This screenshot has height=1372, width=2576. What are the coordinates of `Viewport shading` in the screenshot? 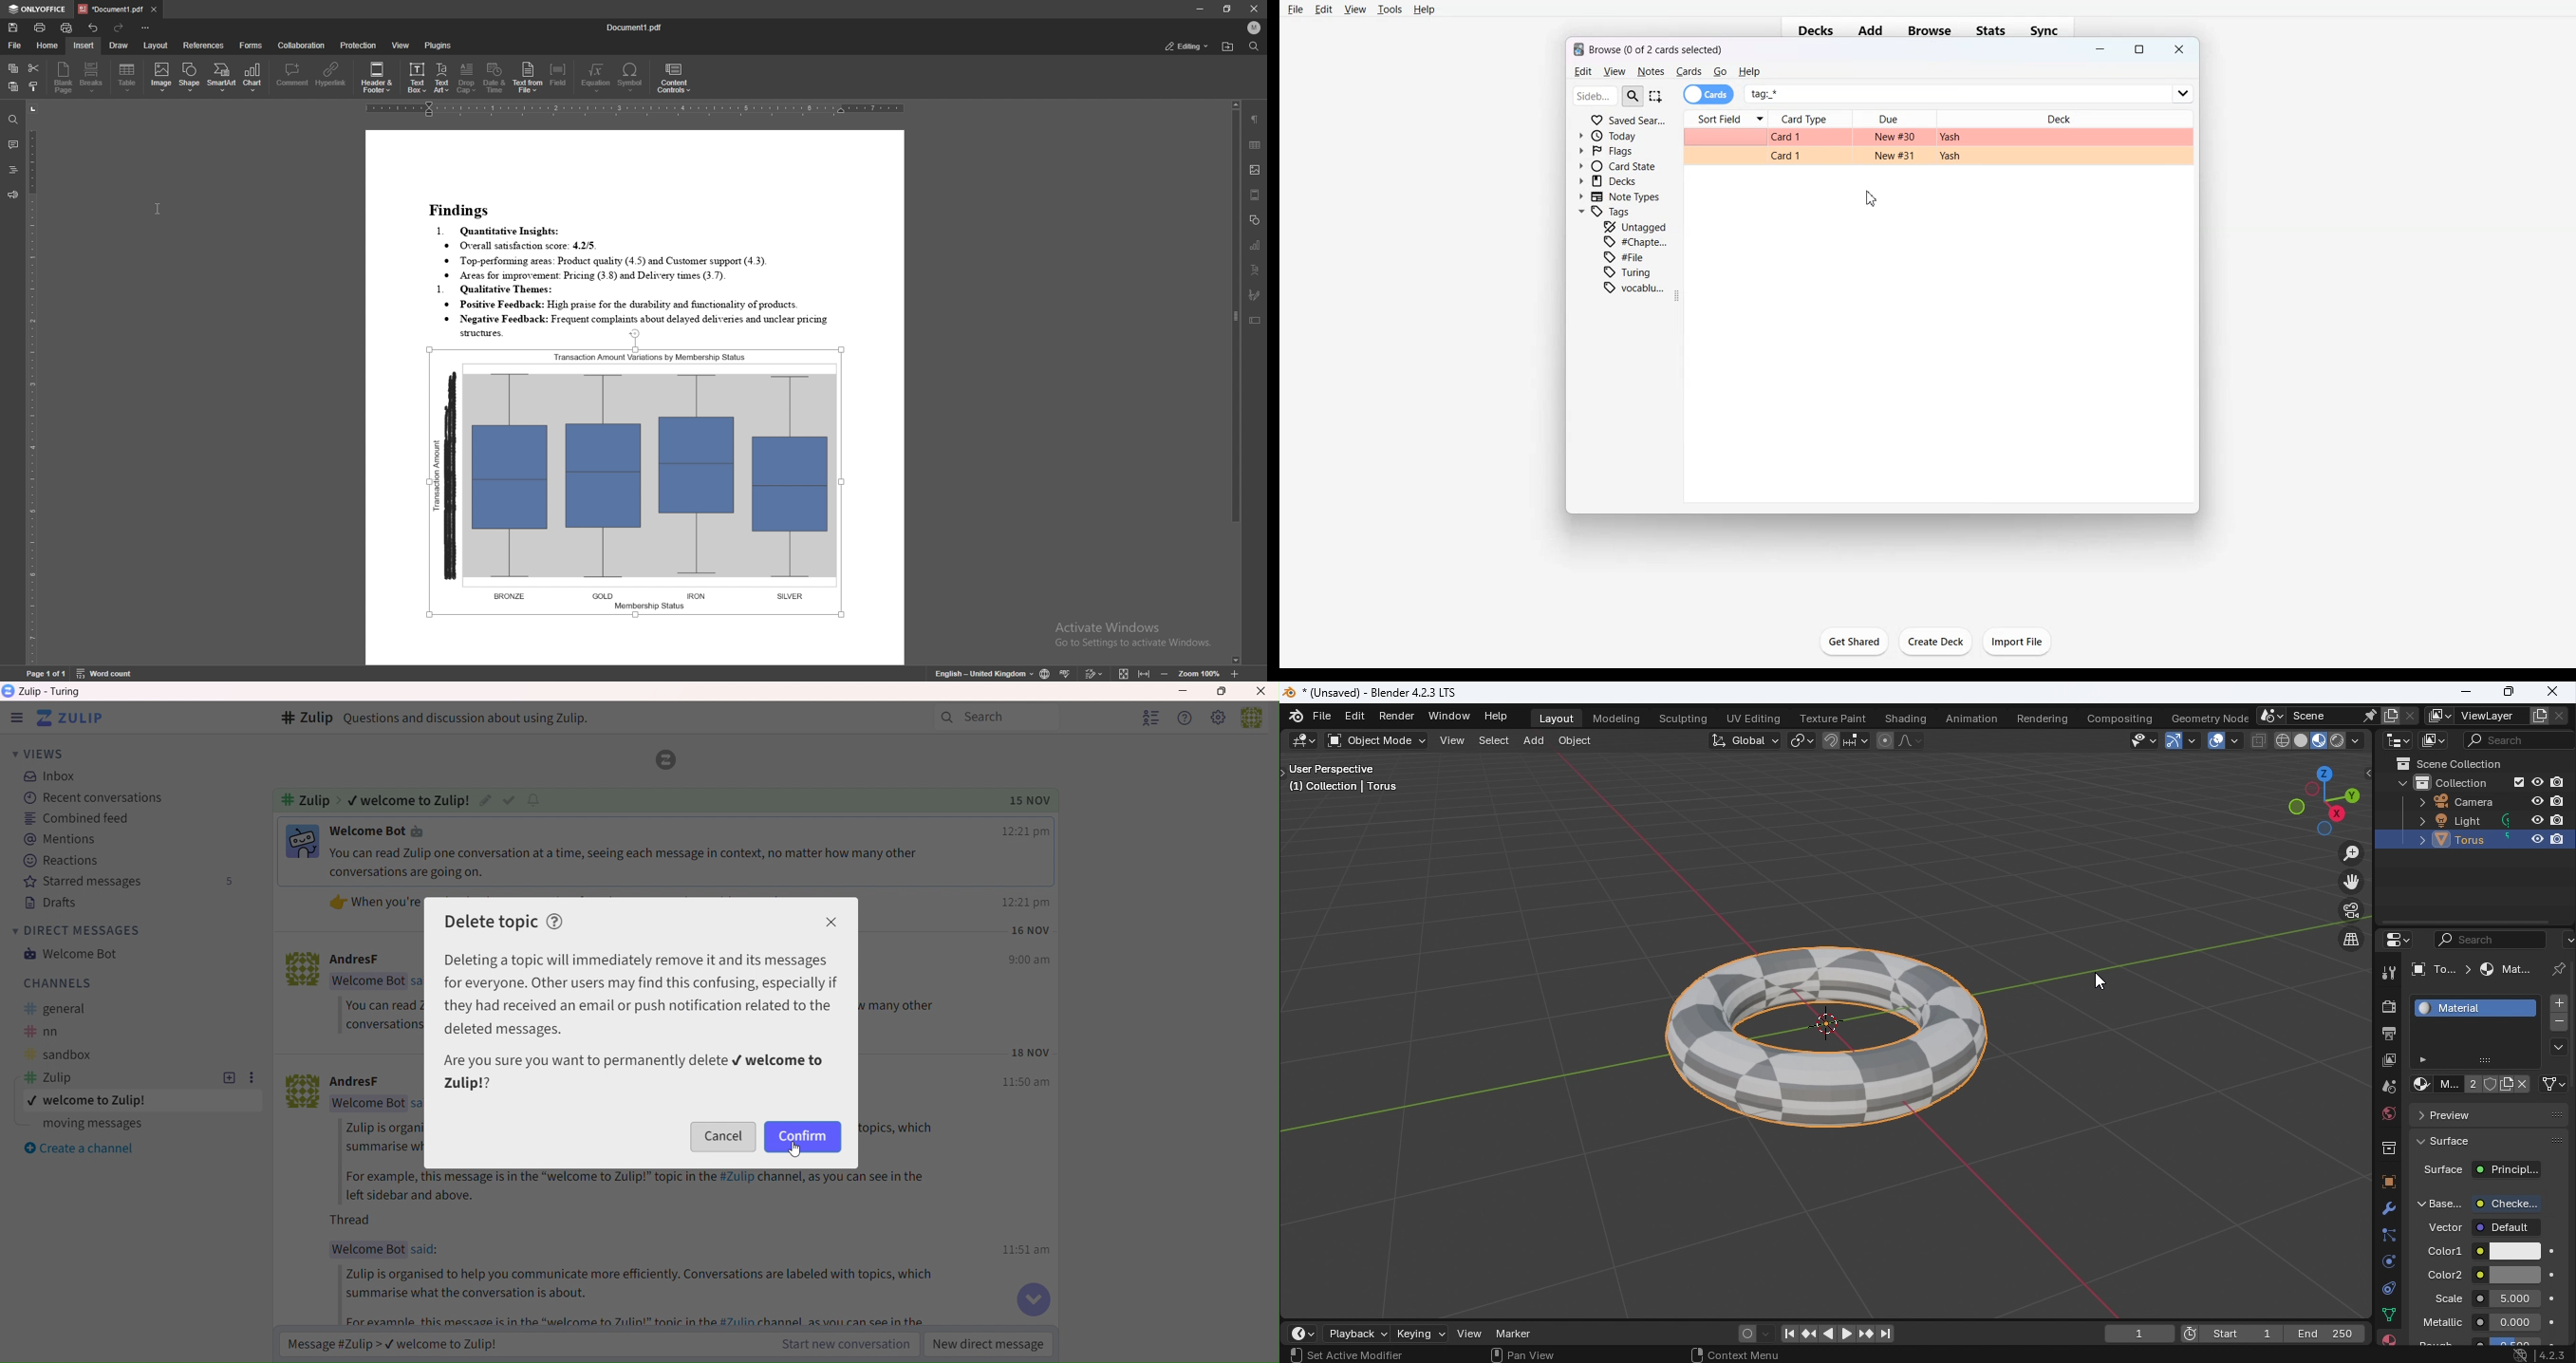 It's located at (2337, 740).